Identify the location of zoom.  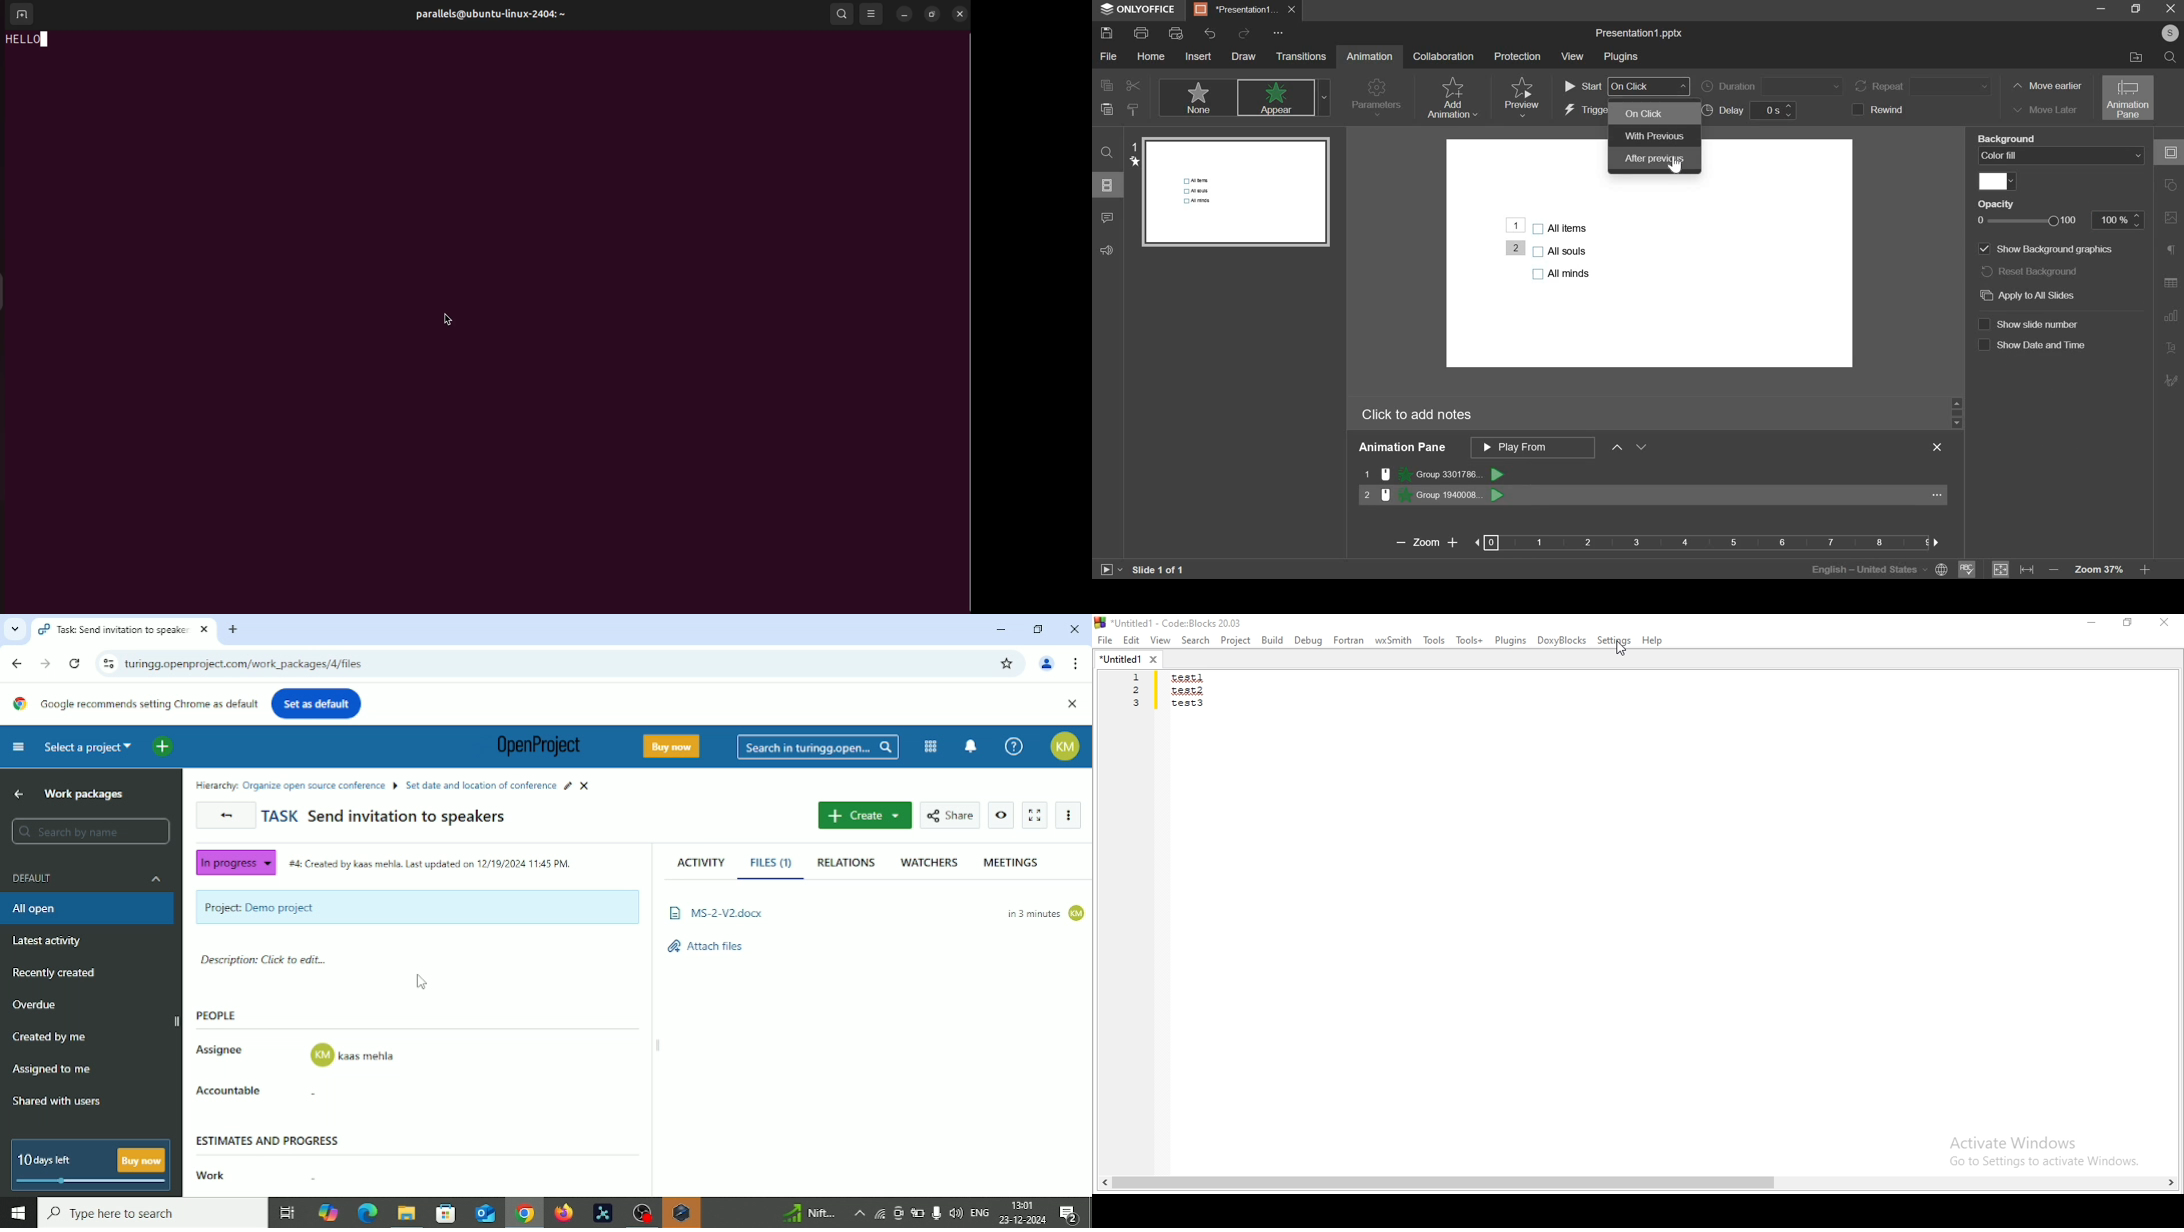
(2107, 570).